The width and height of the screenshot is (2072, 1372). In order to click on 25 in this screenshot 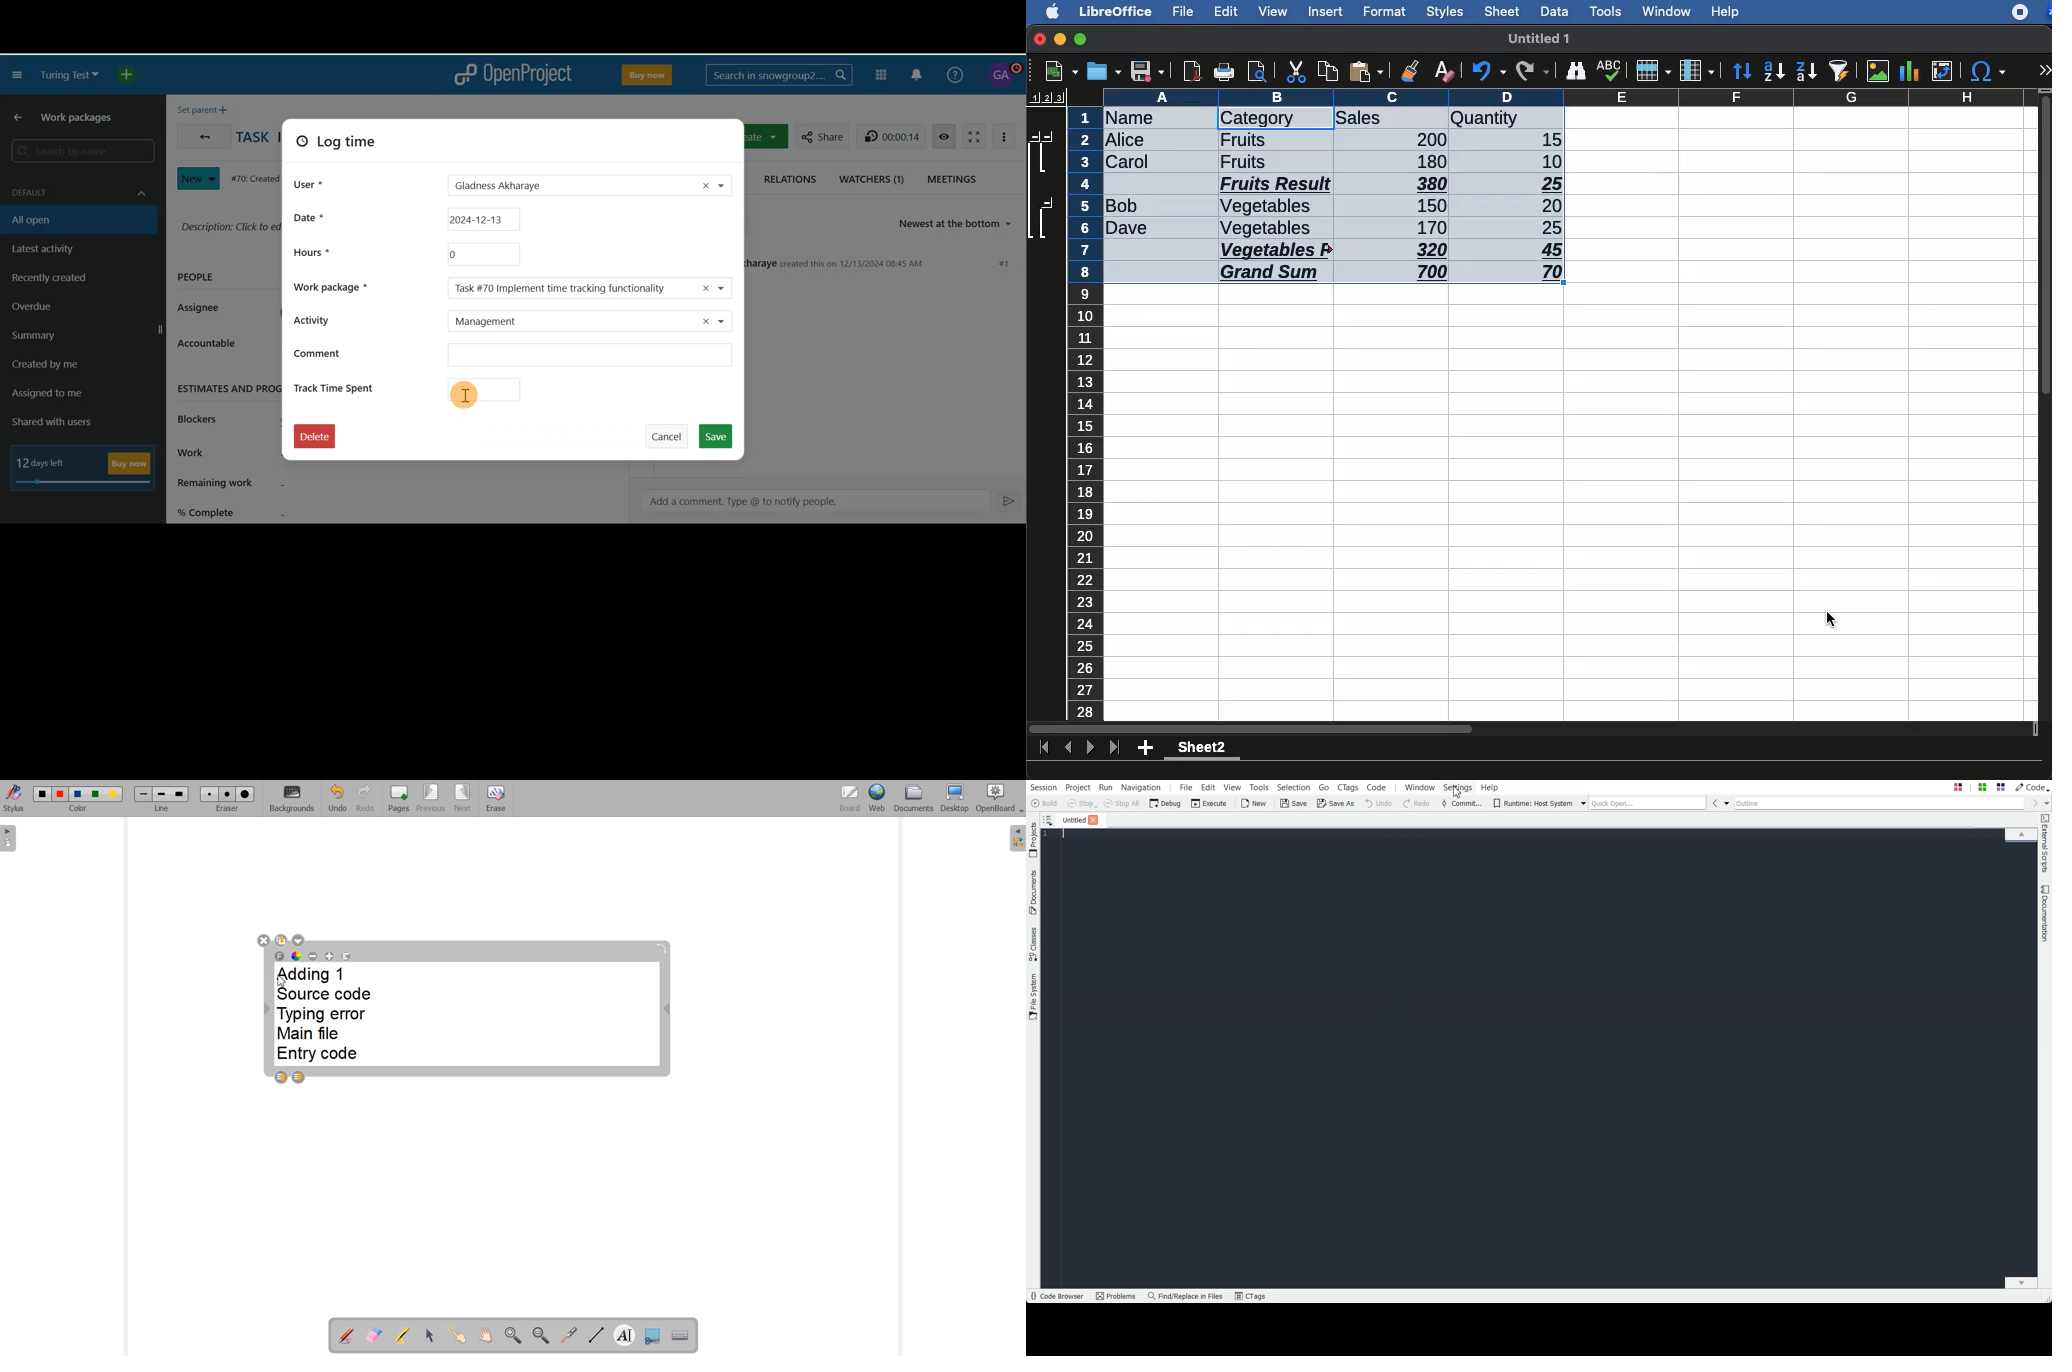, I will do `click(1544, 226)`.